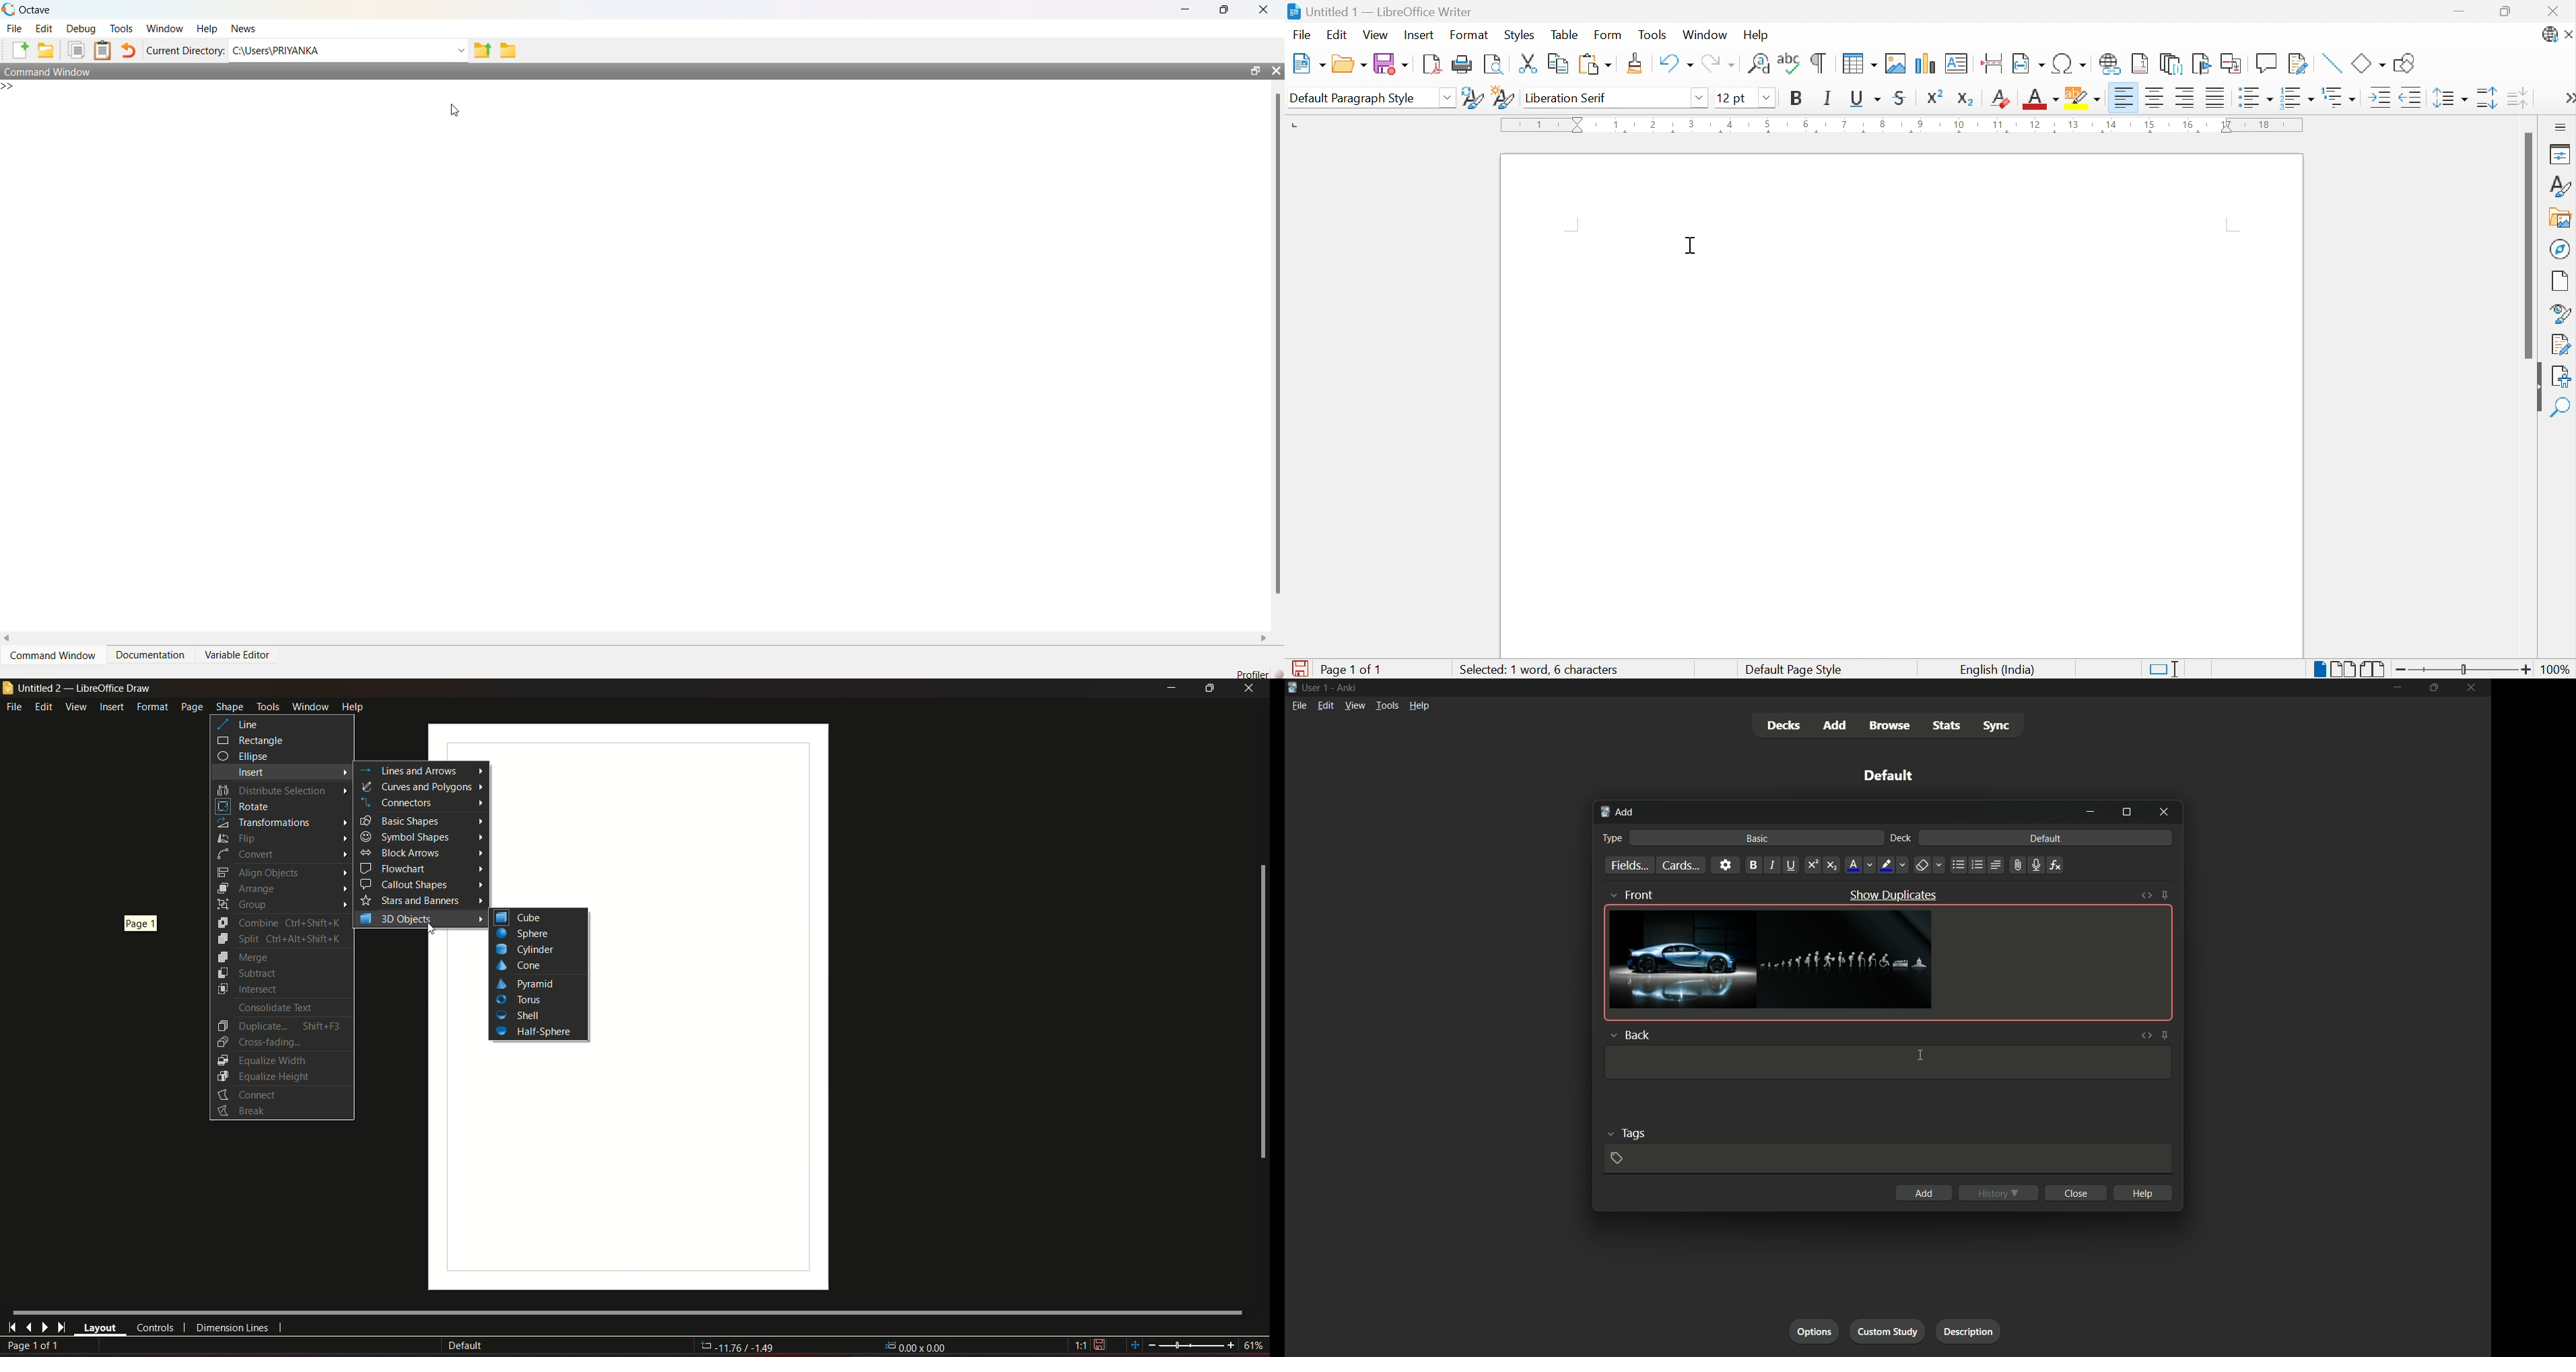  What do you see at coordinates (1958, 61) in the screenshot?
I see `Insert Text Box` at bounding box center [1958, 61].